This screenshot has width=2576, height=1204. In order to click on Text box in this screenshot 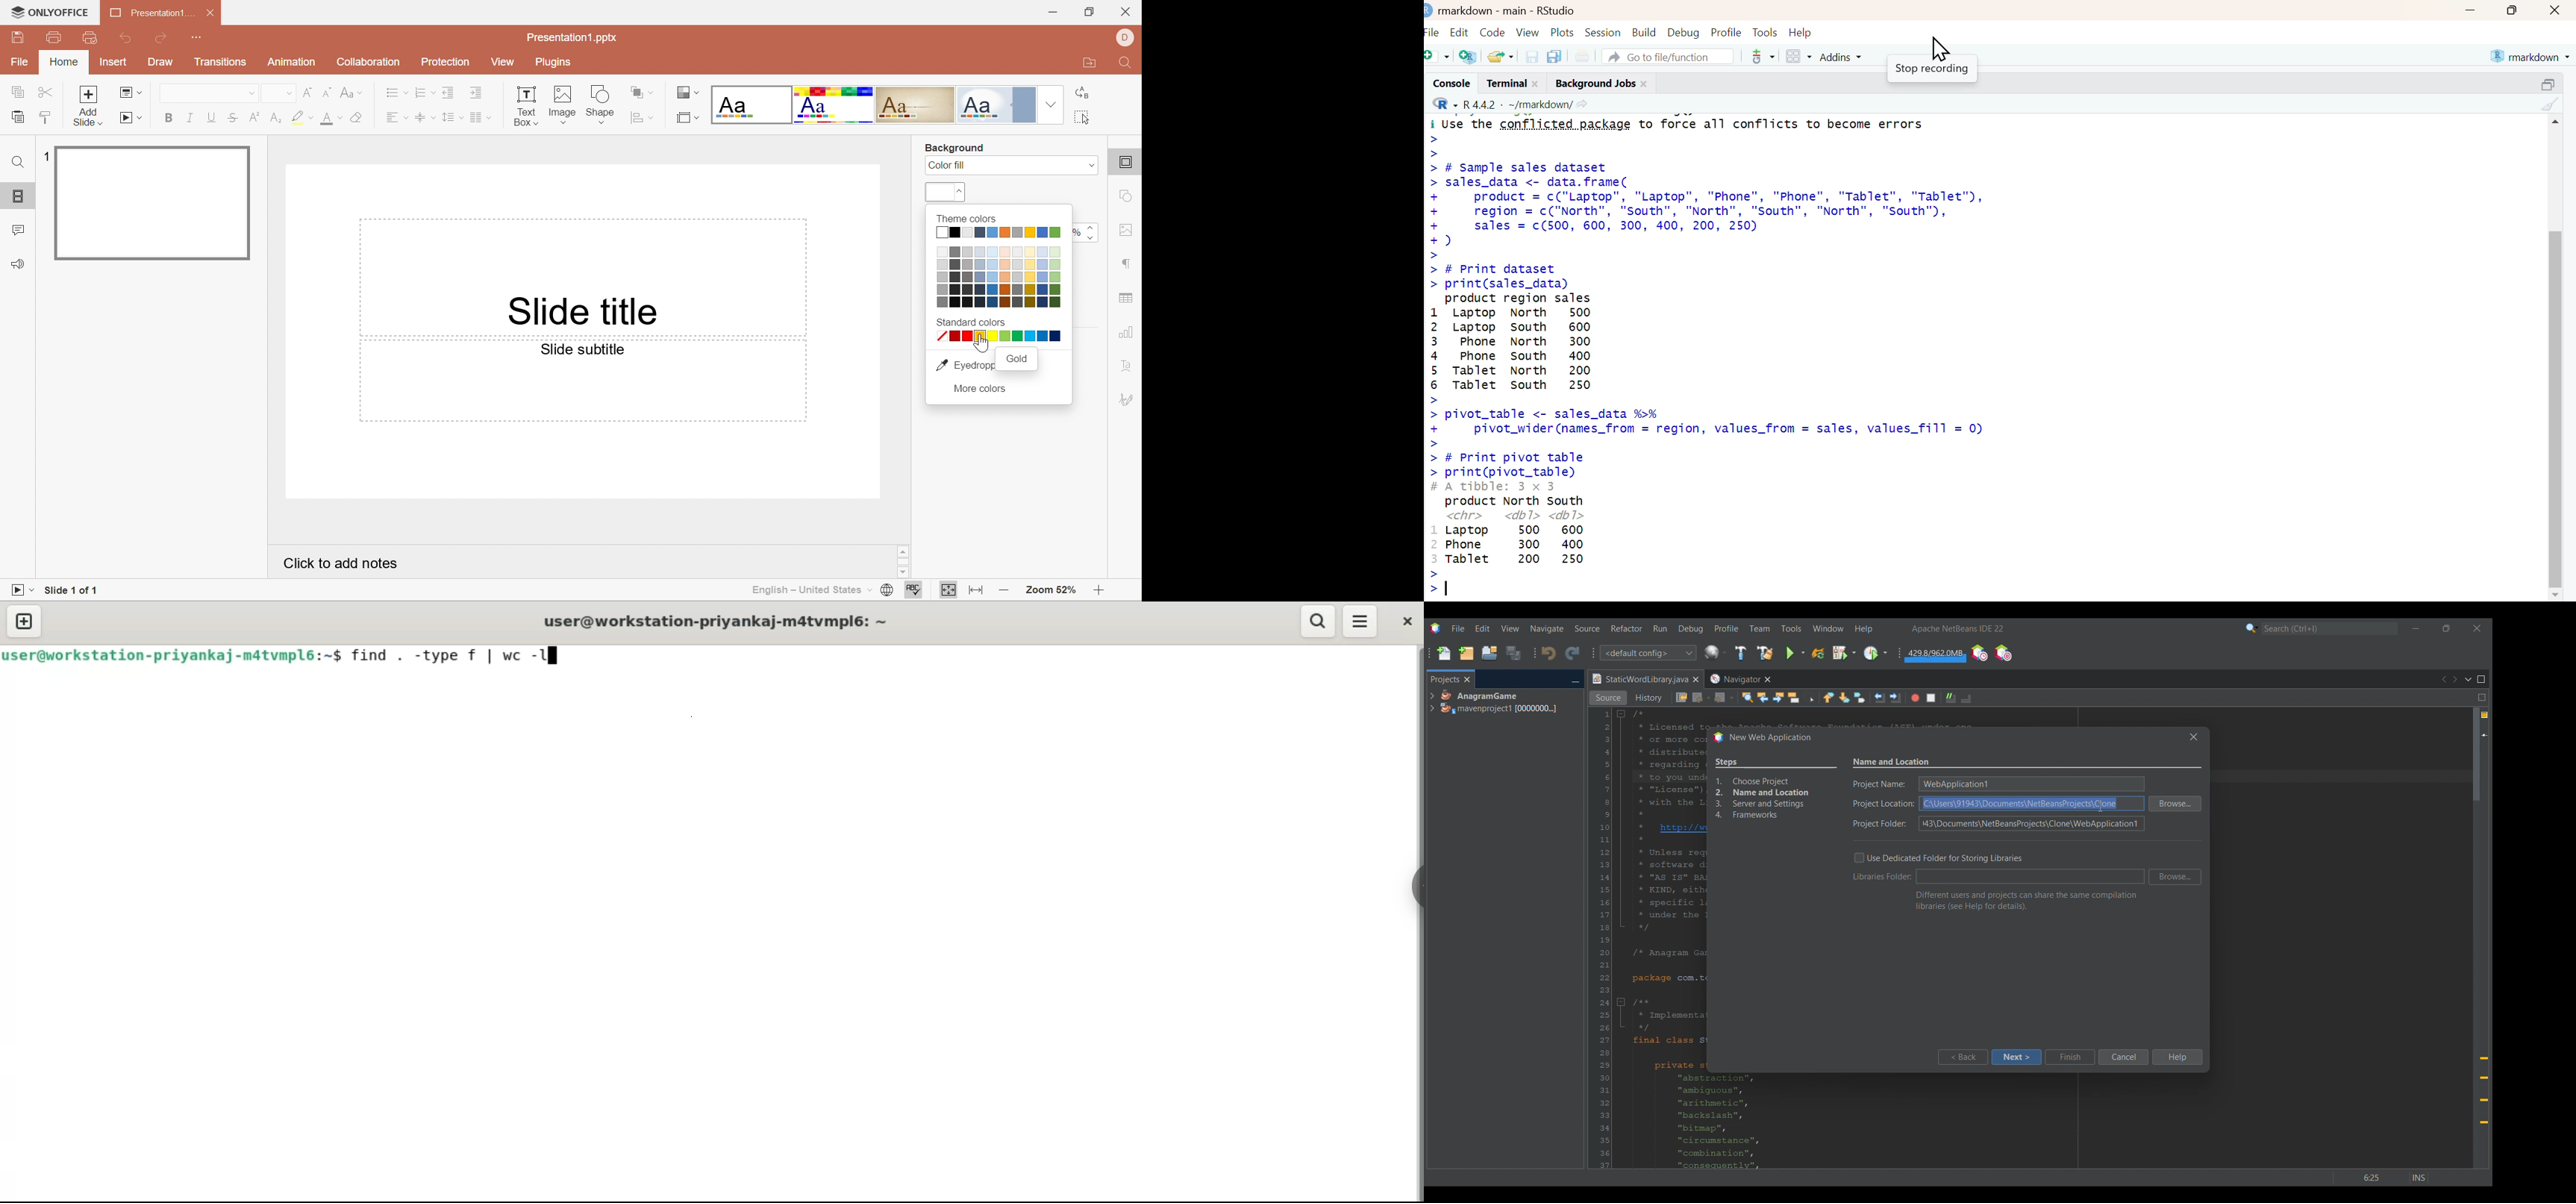, I will do `click(2031, 877)`.